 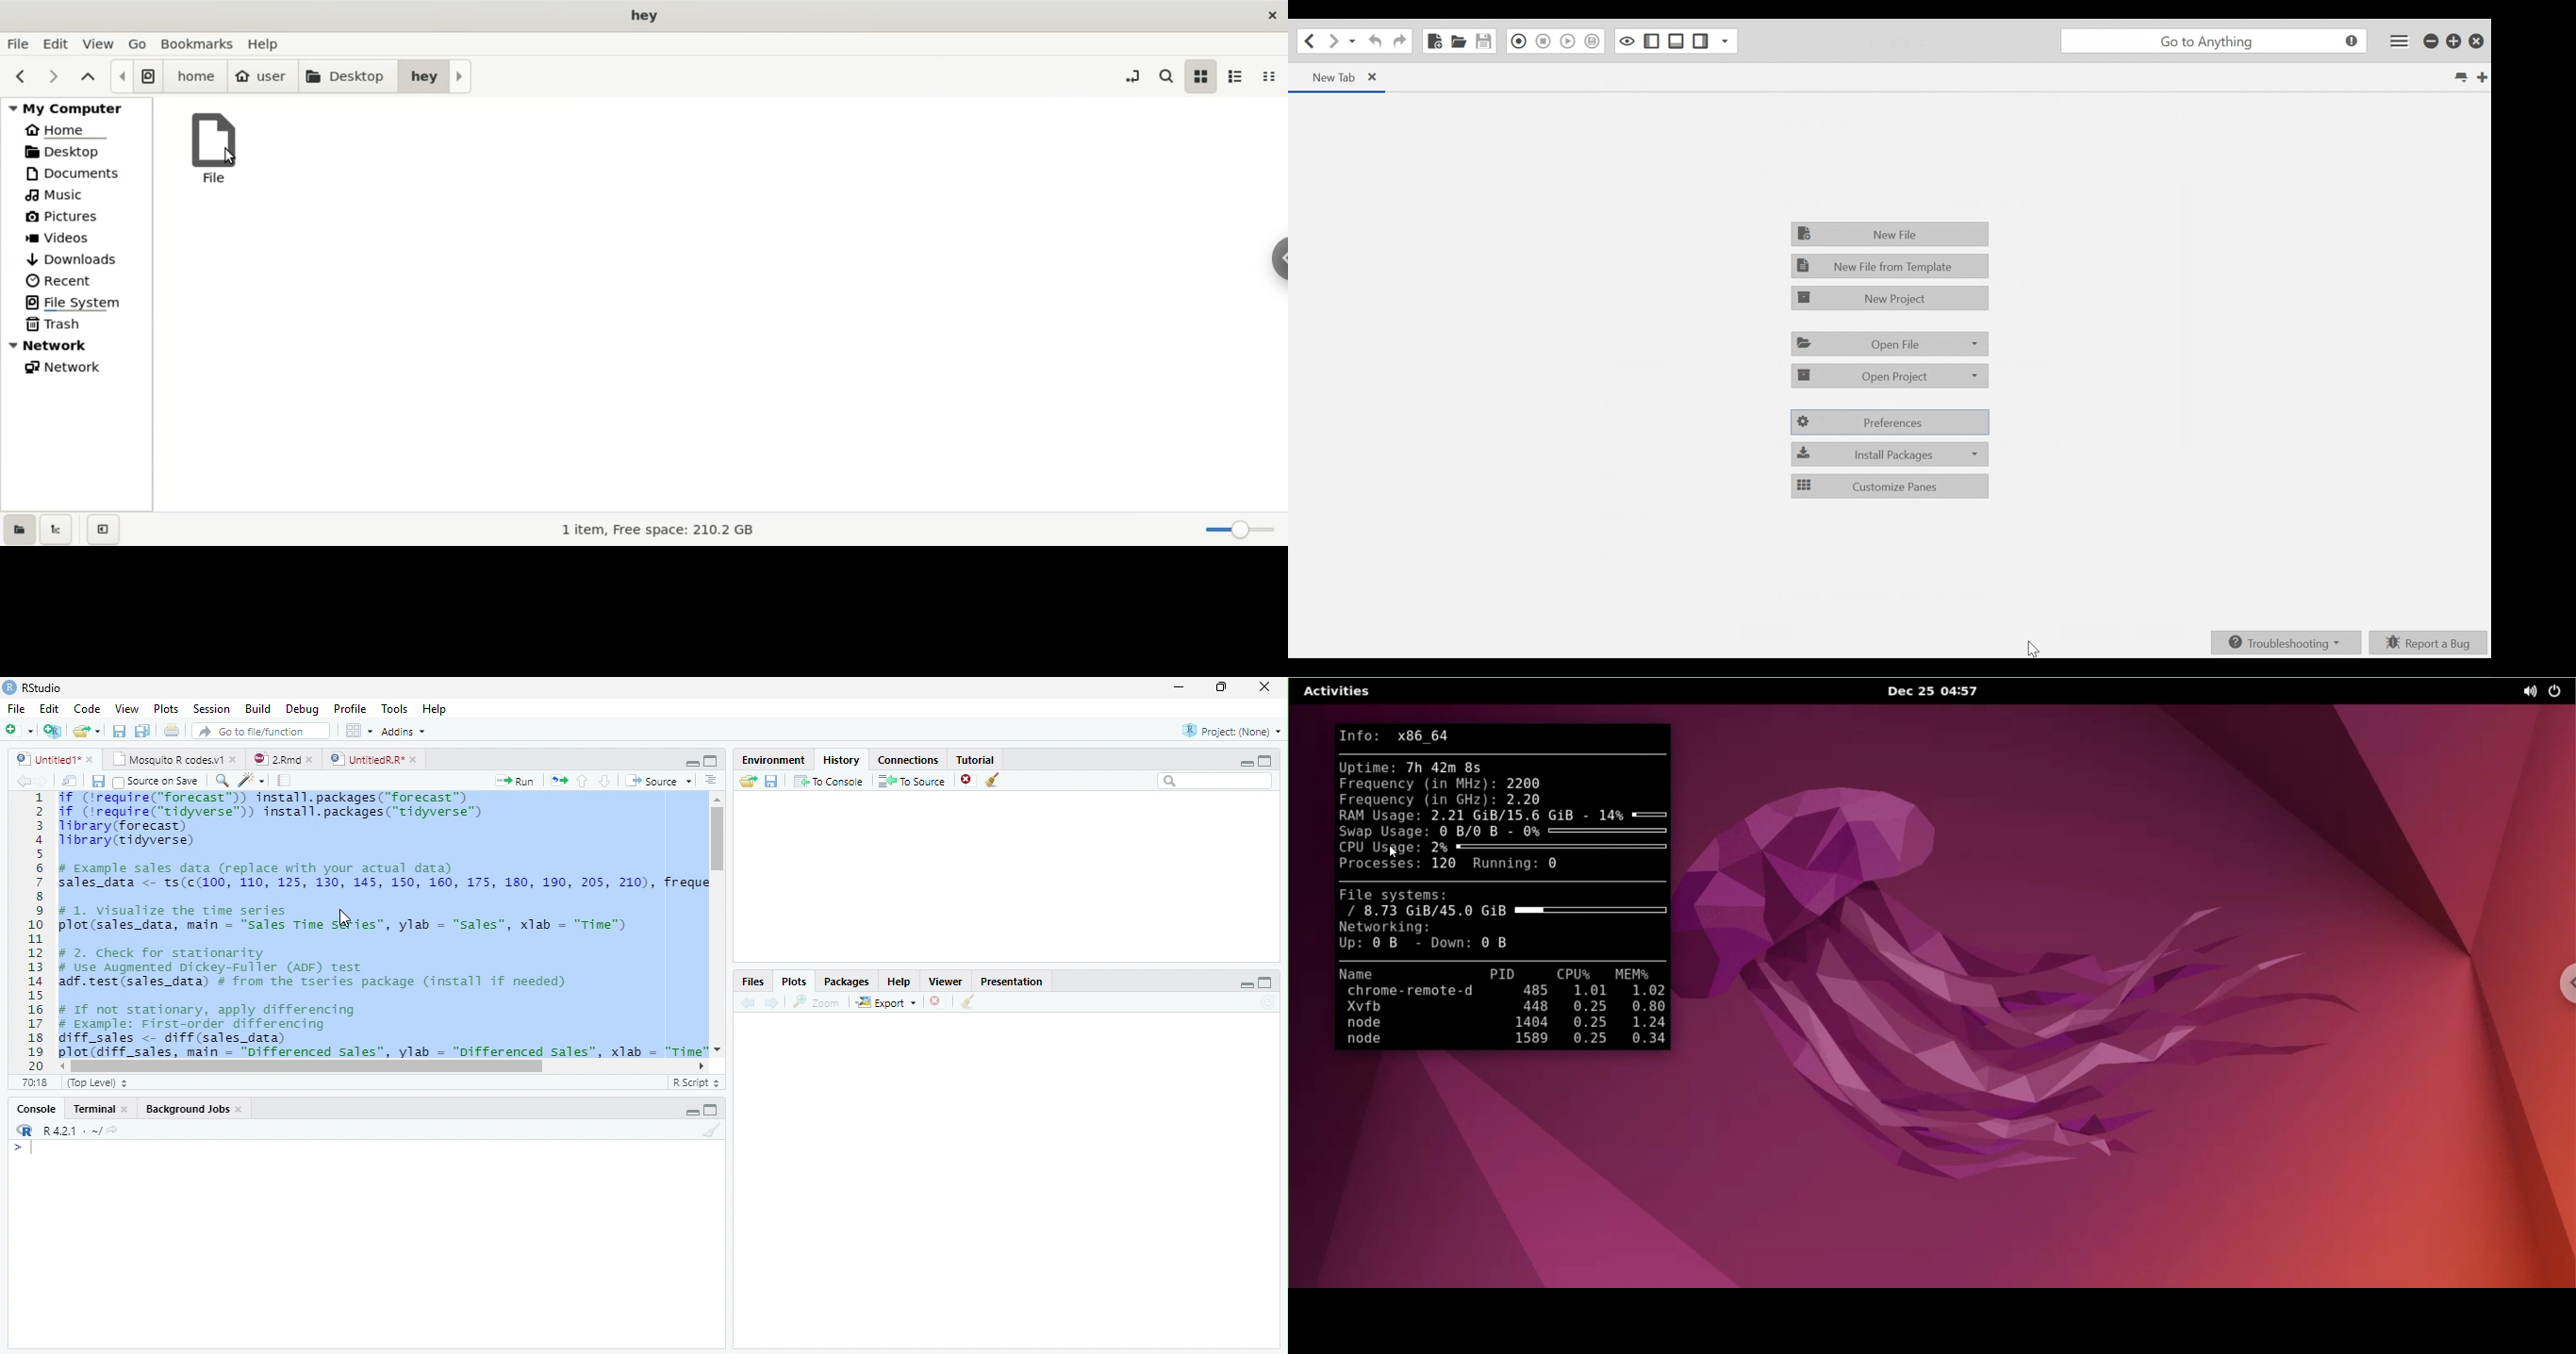 What do you see at coordinates (712, 762) in the screenshot?
I see `Maximize` at bounding box center [712, 762].